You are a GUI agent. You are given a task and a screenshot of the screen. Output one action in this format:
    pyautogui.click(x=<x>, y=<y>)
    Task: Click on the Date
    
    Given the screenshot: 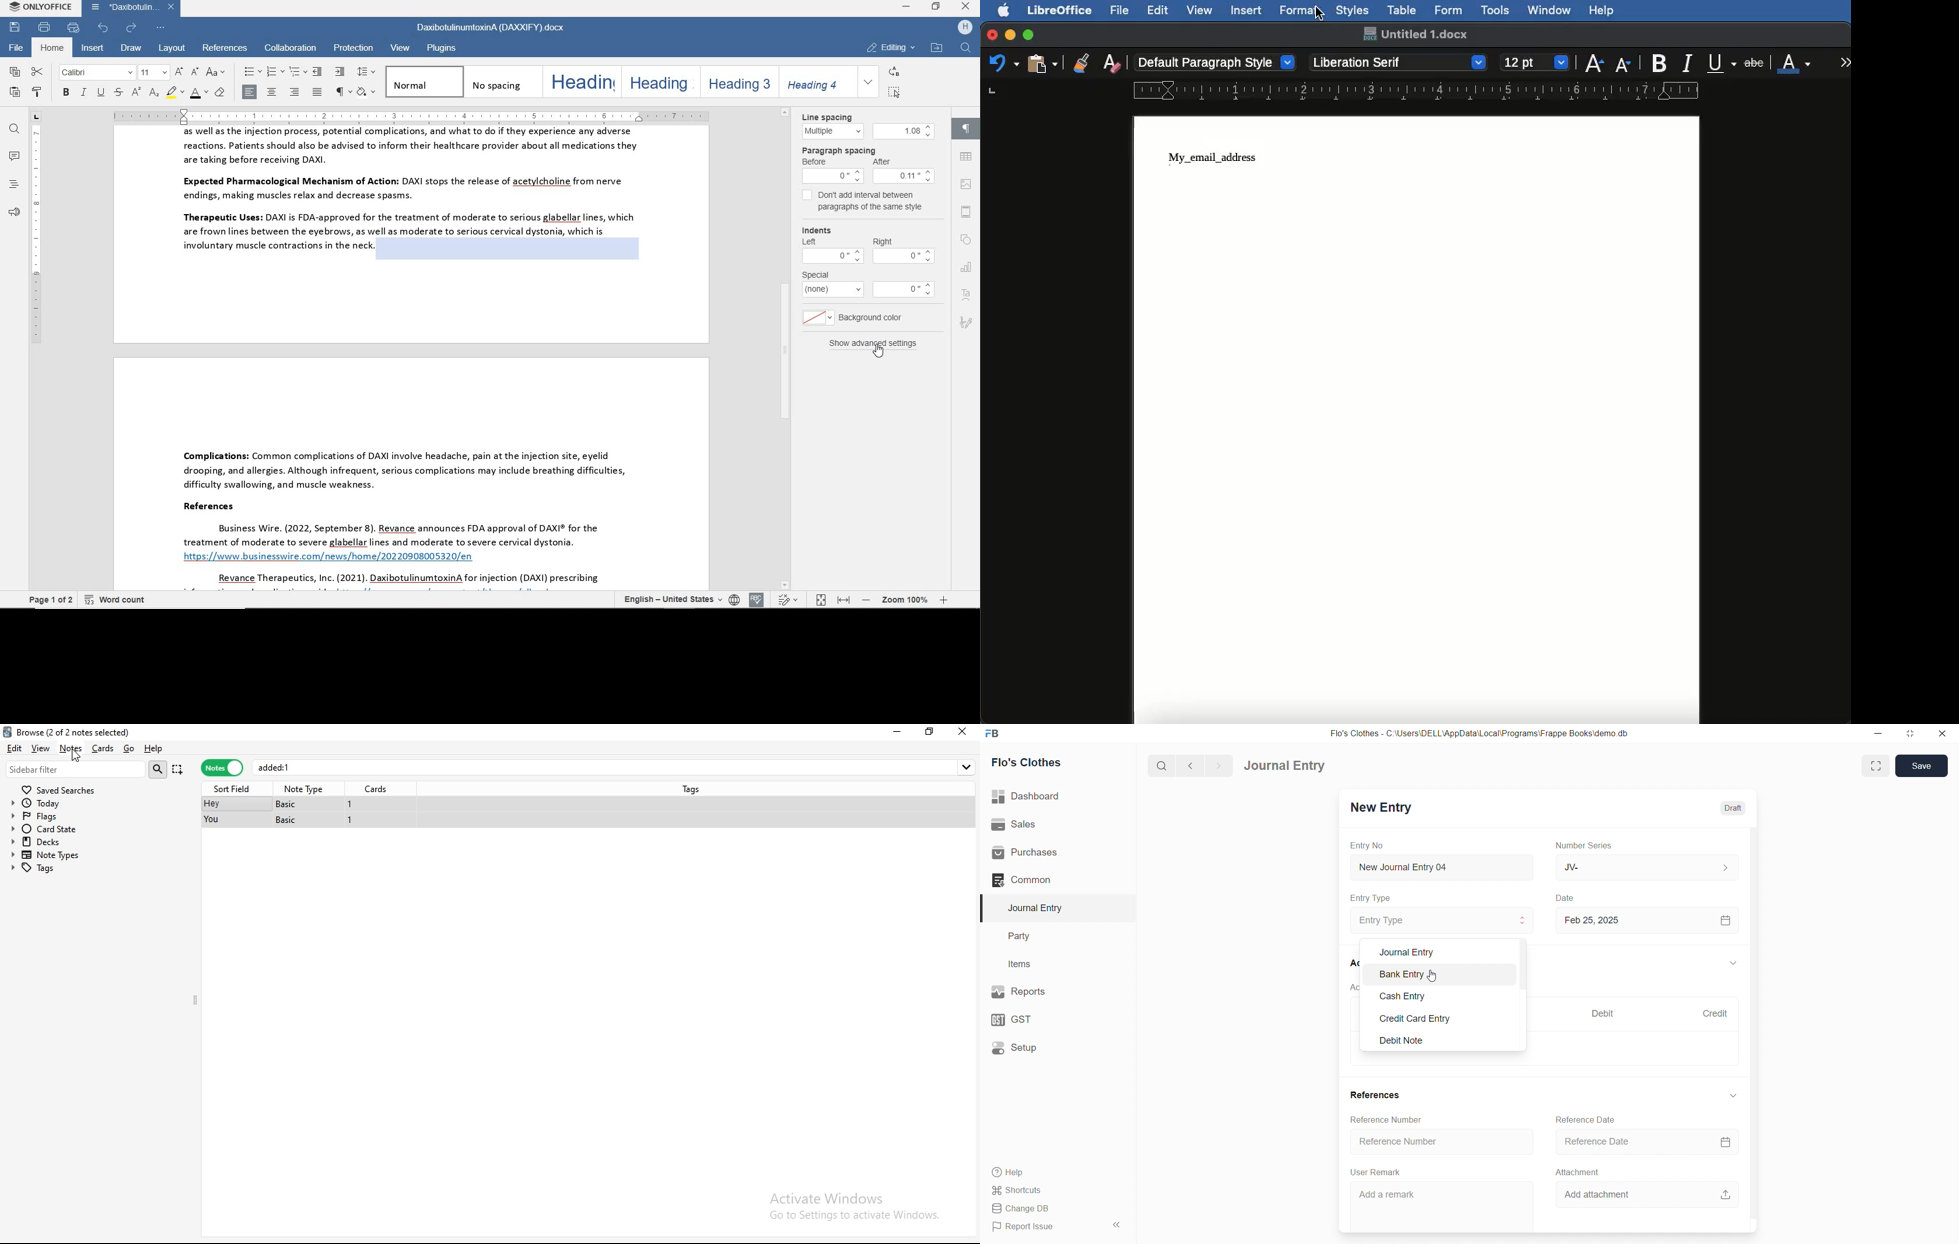 What is the action you would take?
    pyautogui.click(x=1567, y=899)
    